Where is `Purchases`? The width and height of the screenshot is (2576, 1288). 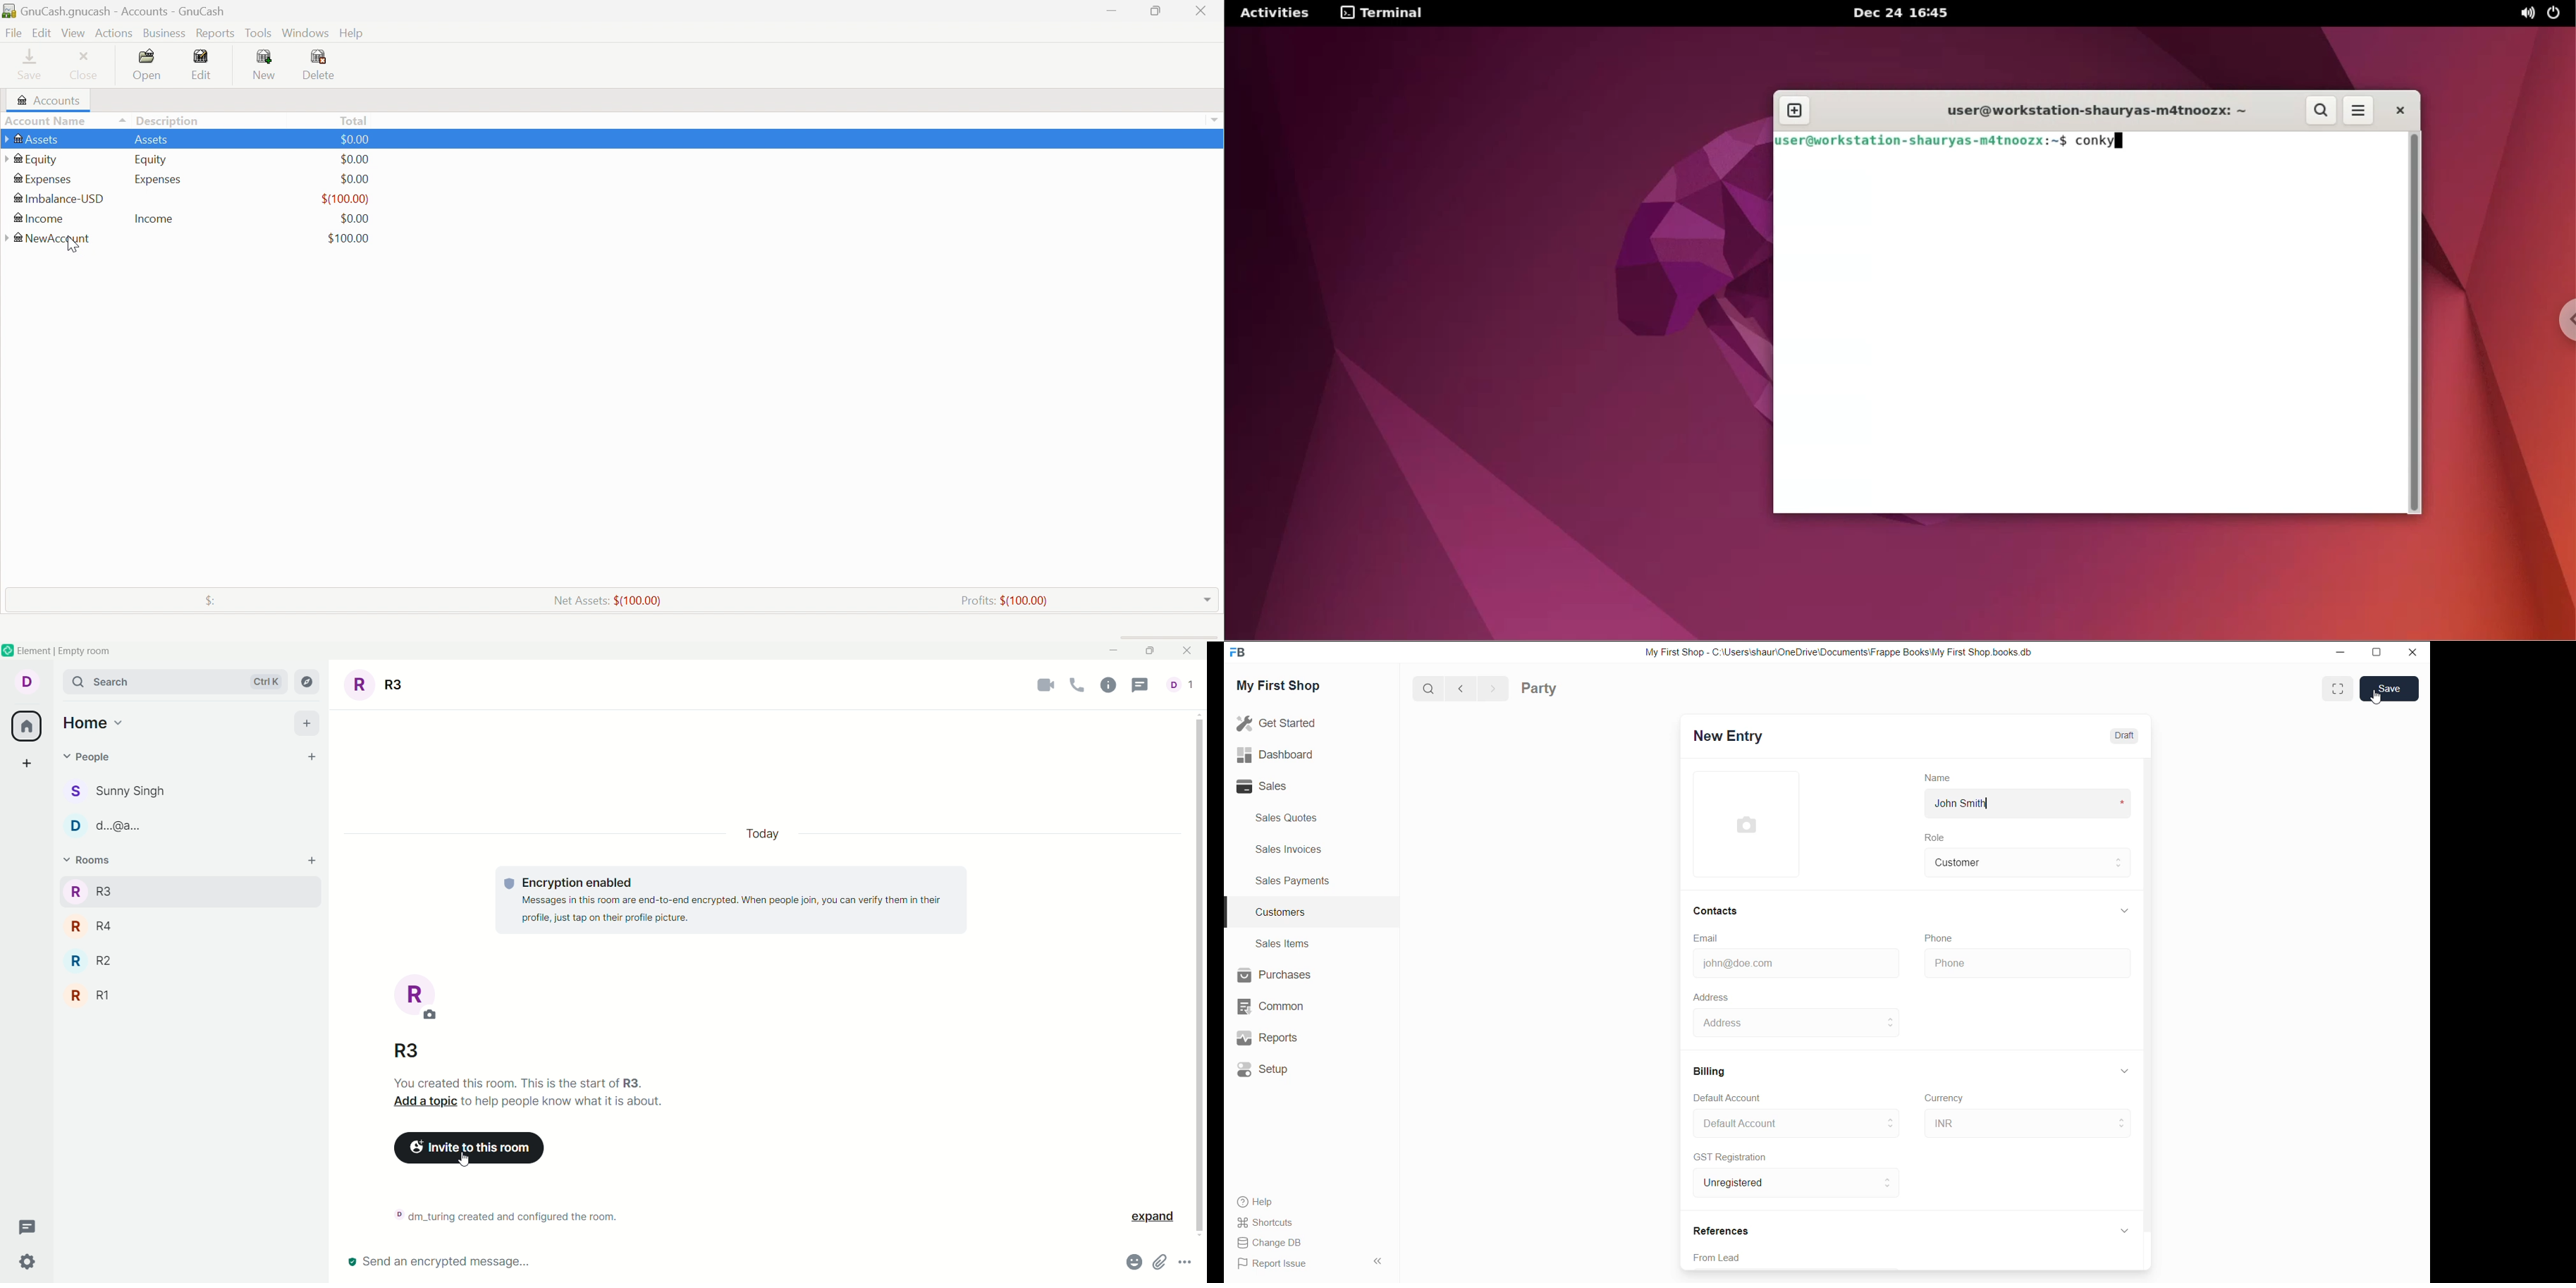
Purchases is located at coordinates (1275, 975).